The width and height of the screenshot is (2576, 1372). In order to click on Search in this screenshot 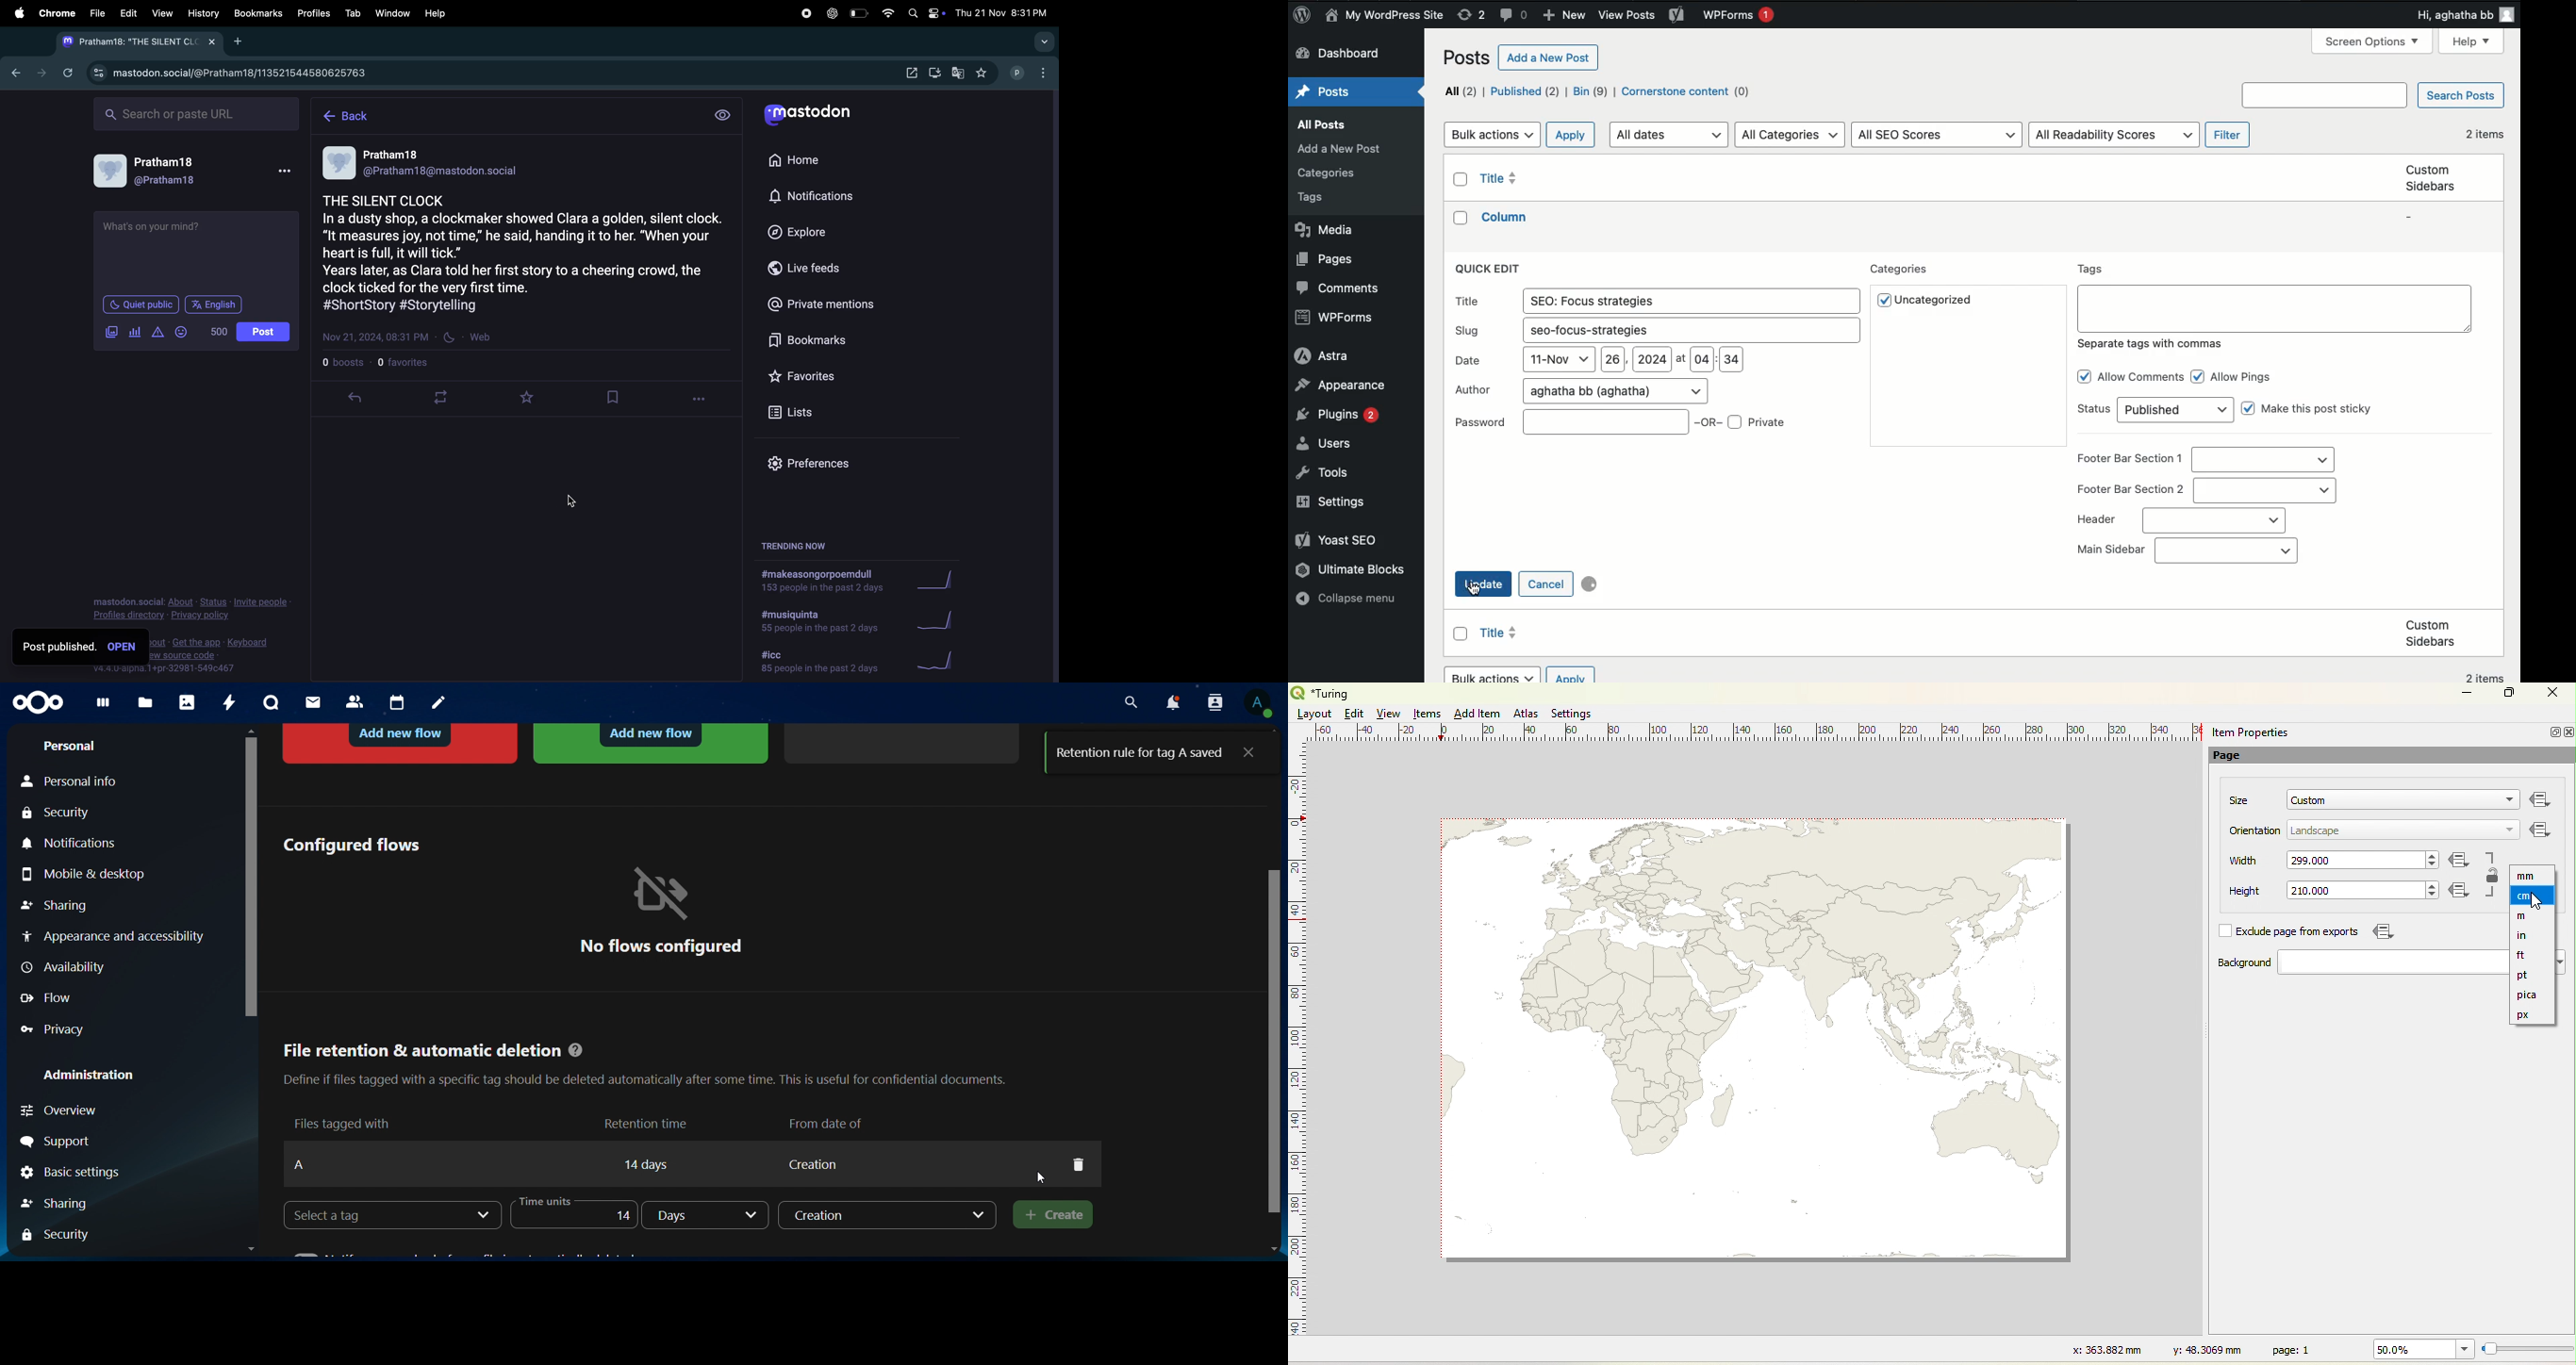, I will do `click(2328, 95)`.